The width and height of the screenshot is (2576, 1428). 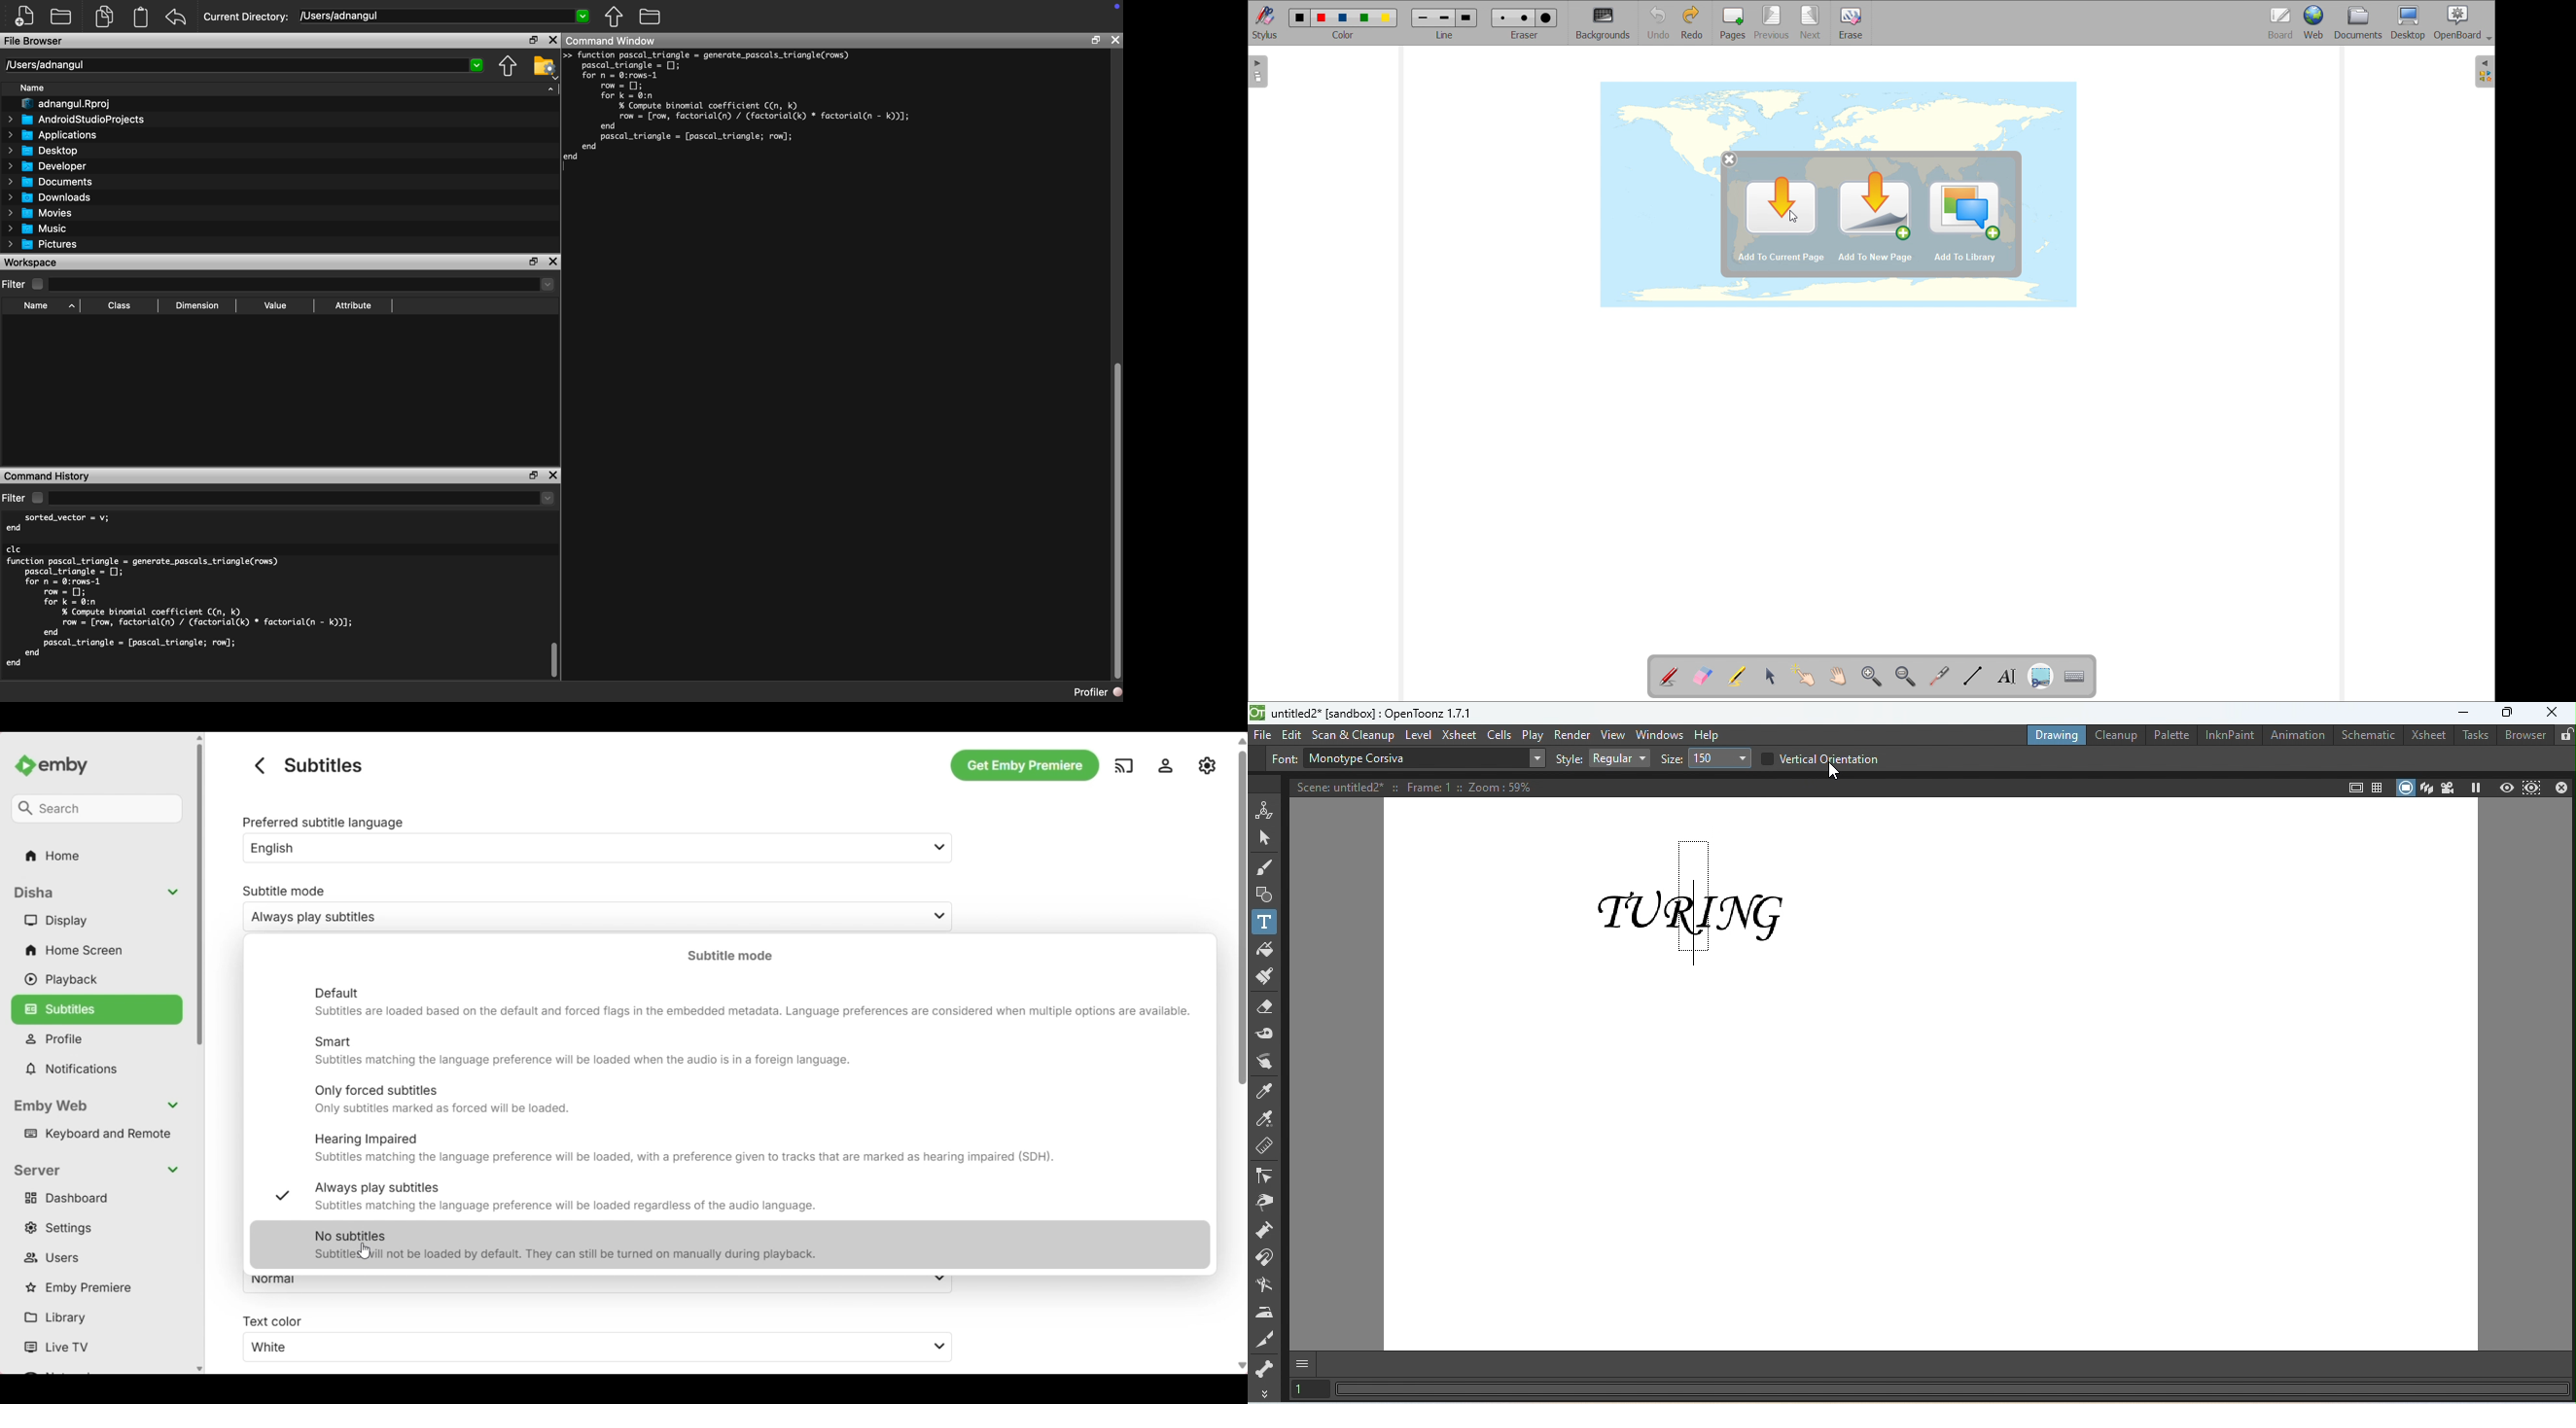 I want to click on Close, so click(x=1115, y=40).